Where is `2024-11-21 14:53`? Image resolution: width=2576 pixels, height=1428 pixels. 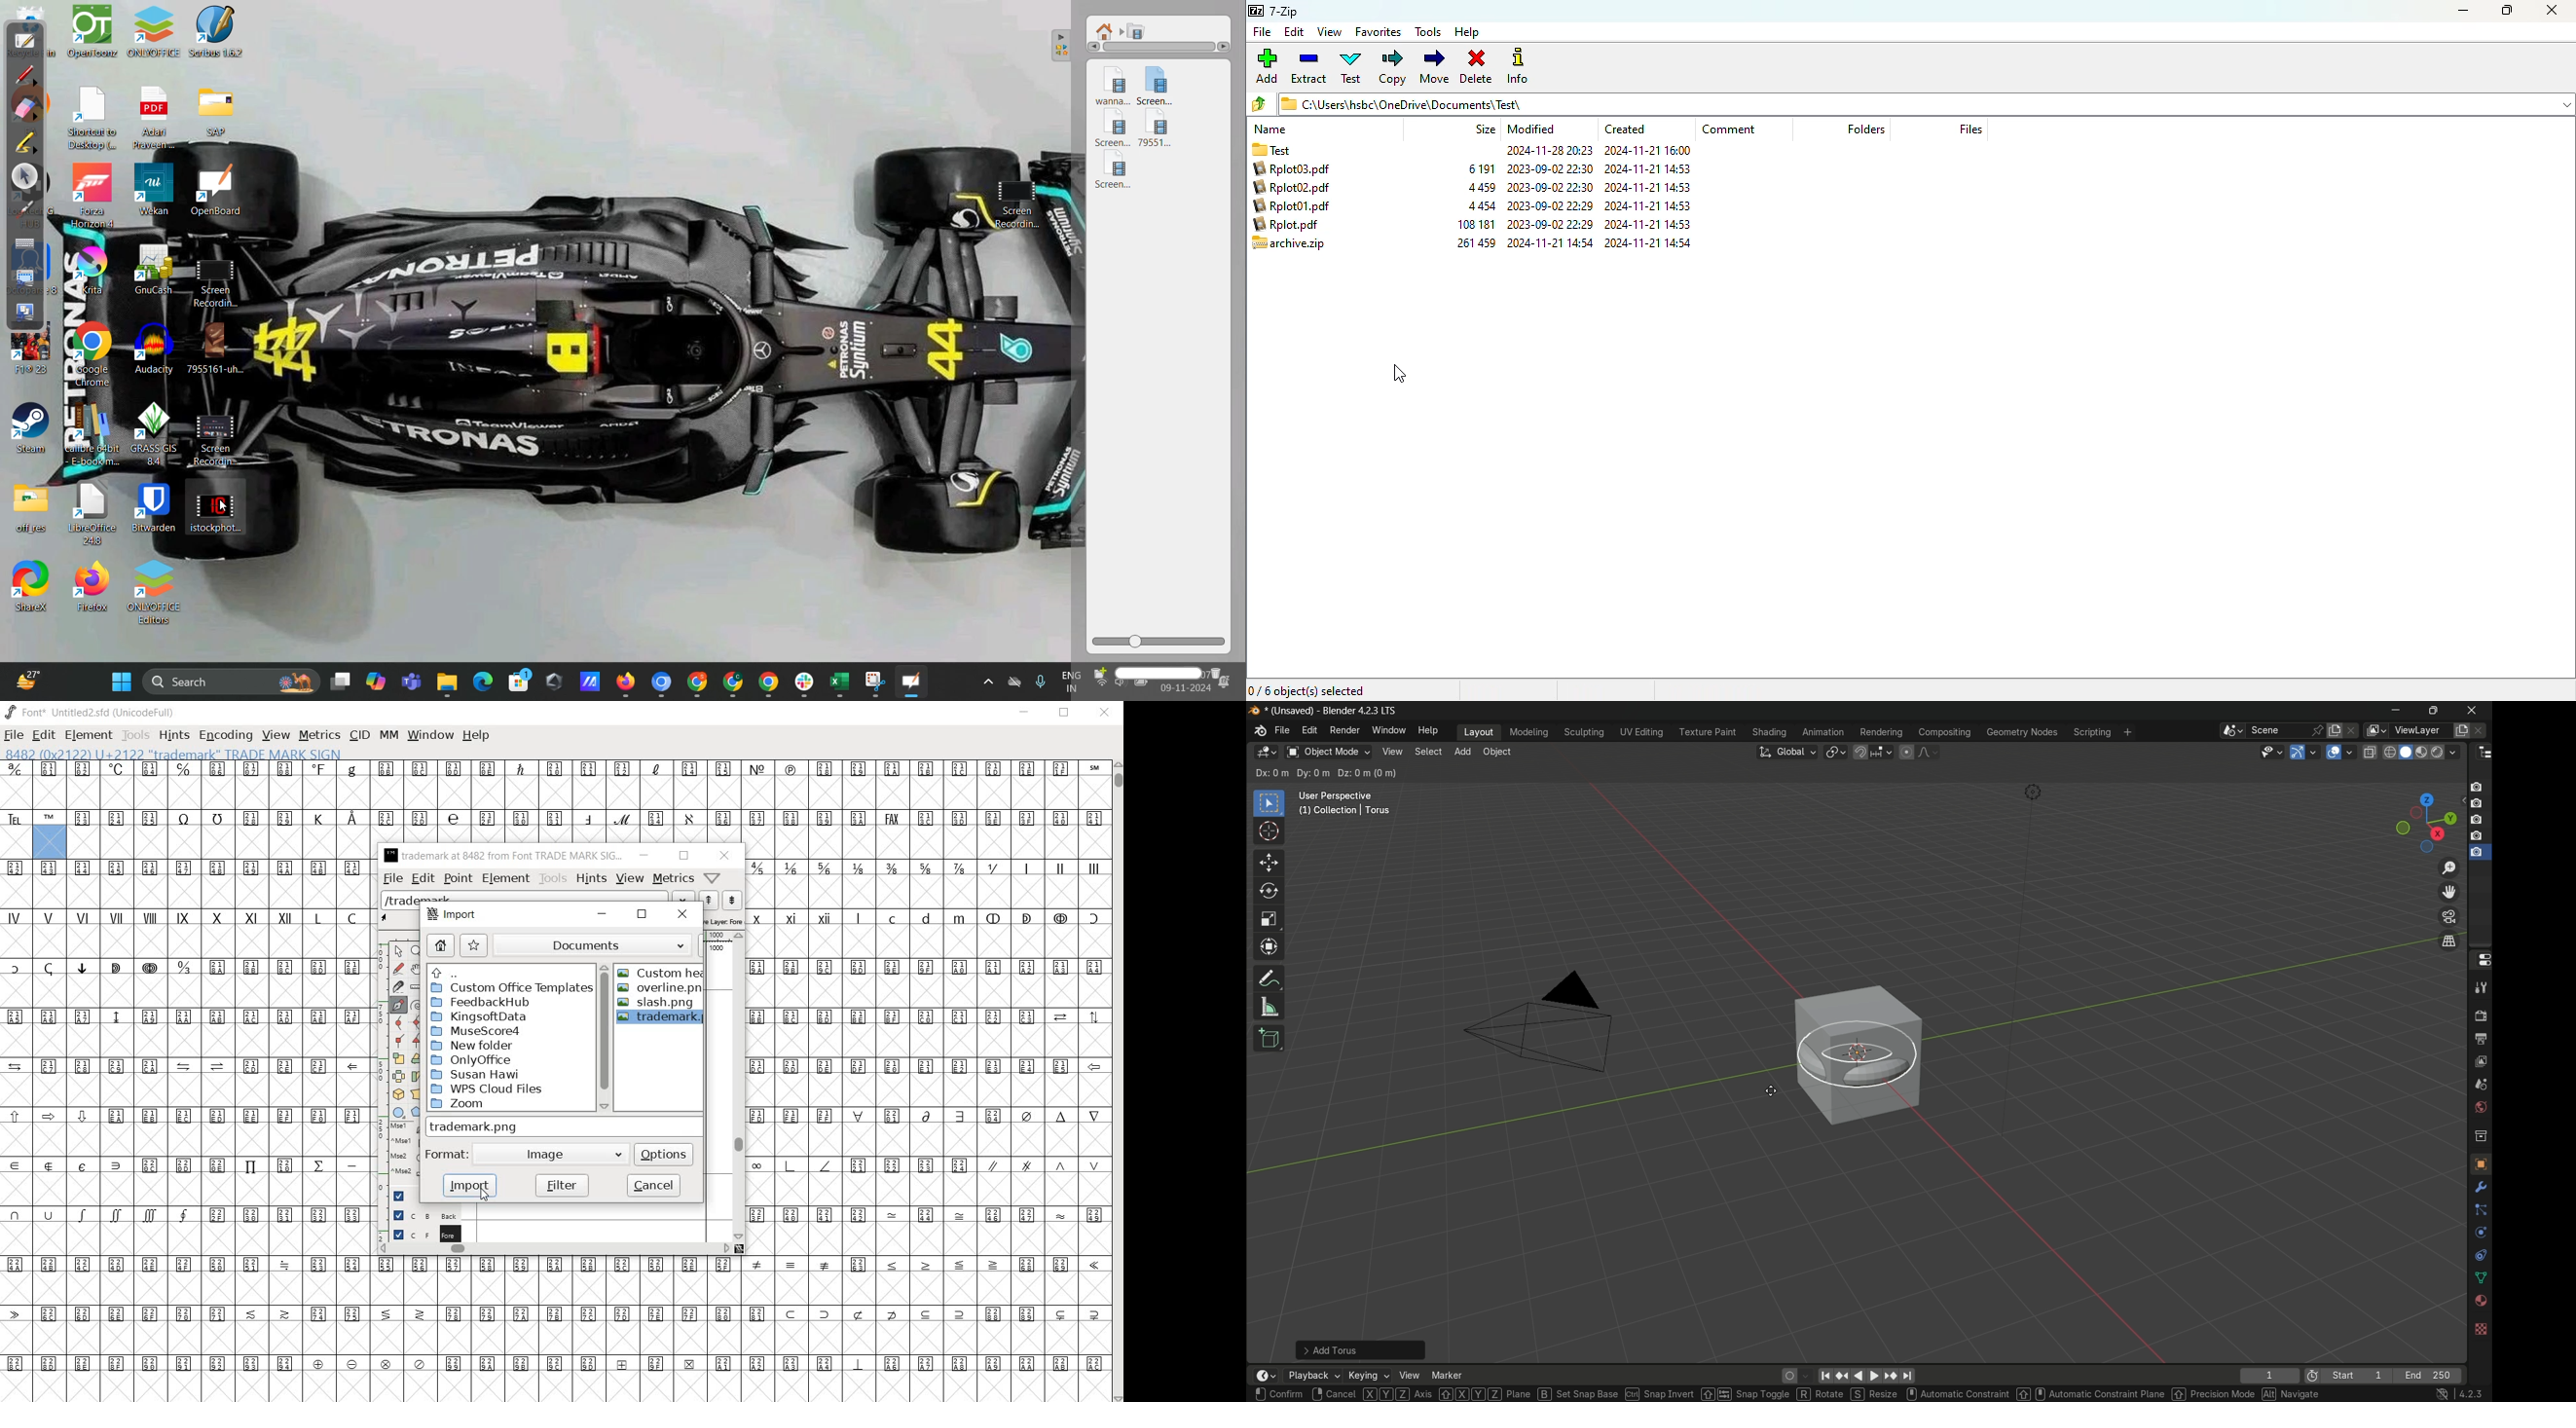 2024-11-21 14:53 is located at coordinates (1650, 223).